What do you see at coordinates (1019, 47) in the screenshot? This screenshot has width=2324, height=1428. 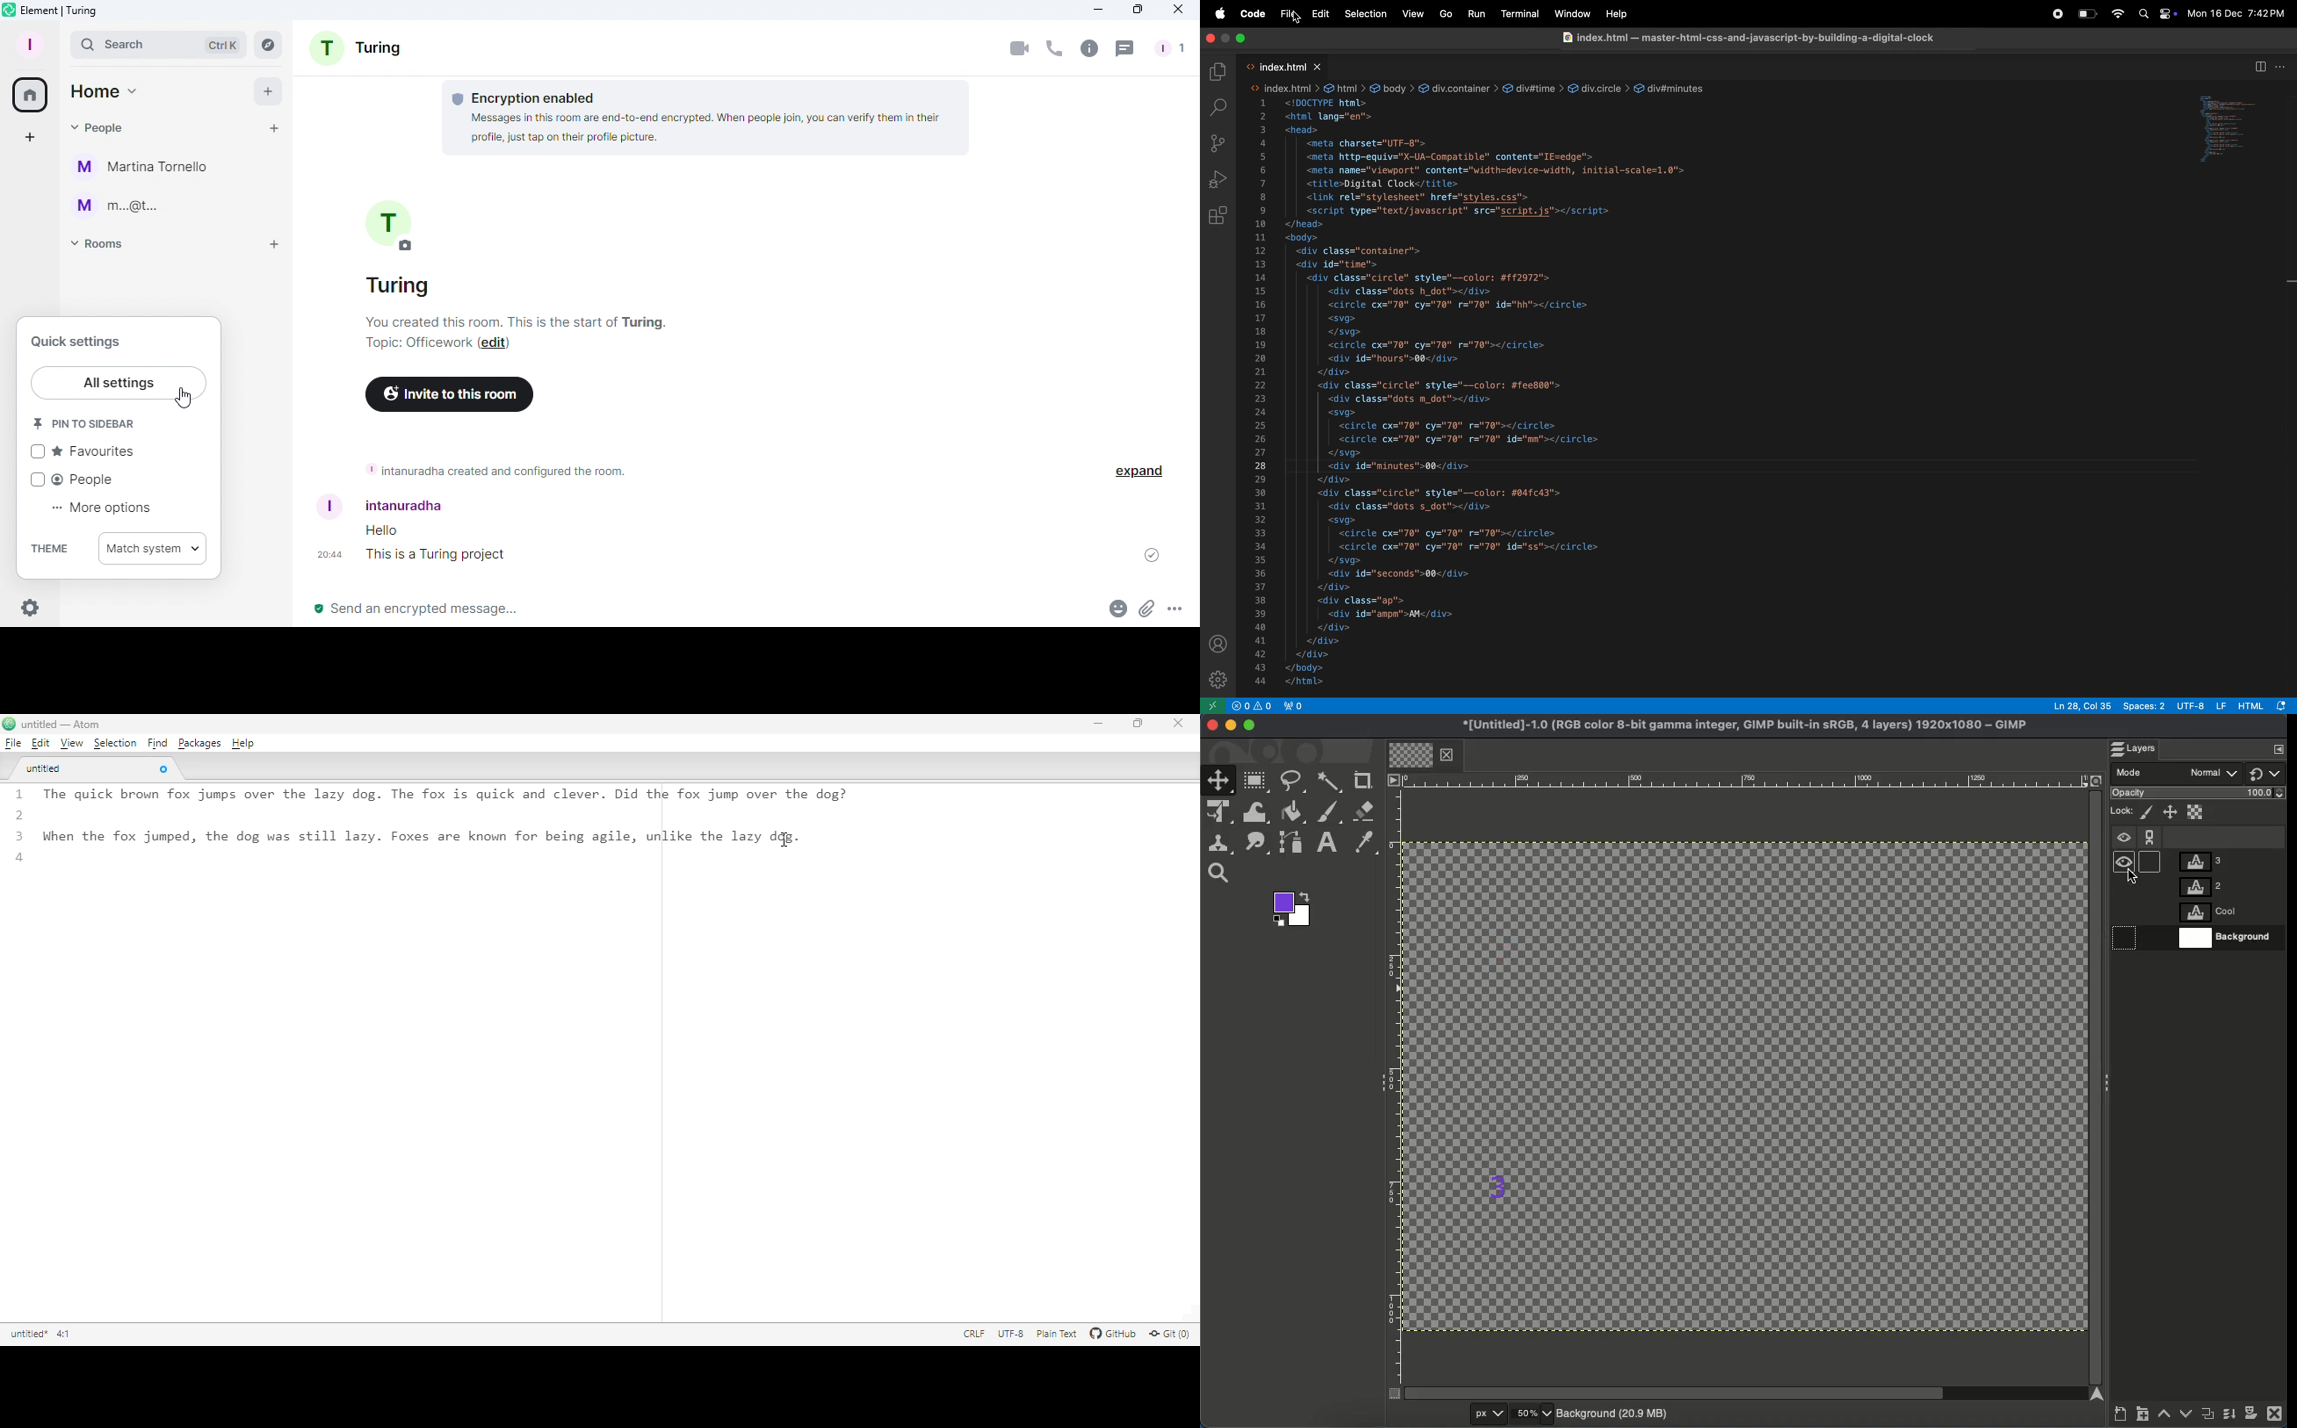 I see `Video call` at bounding box center [1019, 47].